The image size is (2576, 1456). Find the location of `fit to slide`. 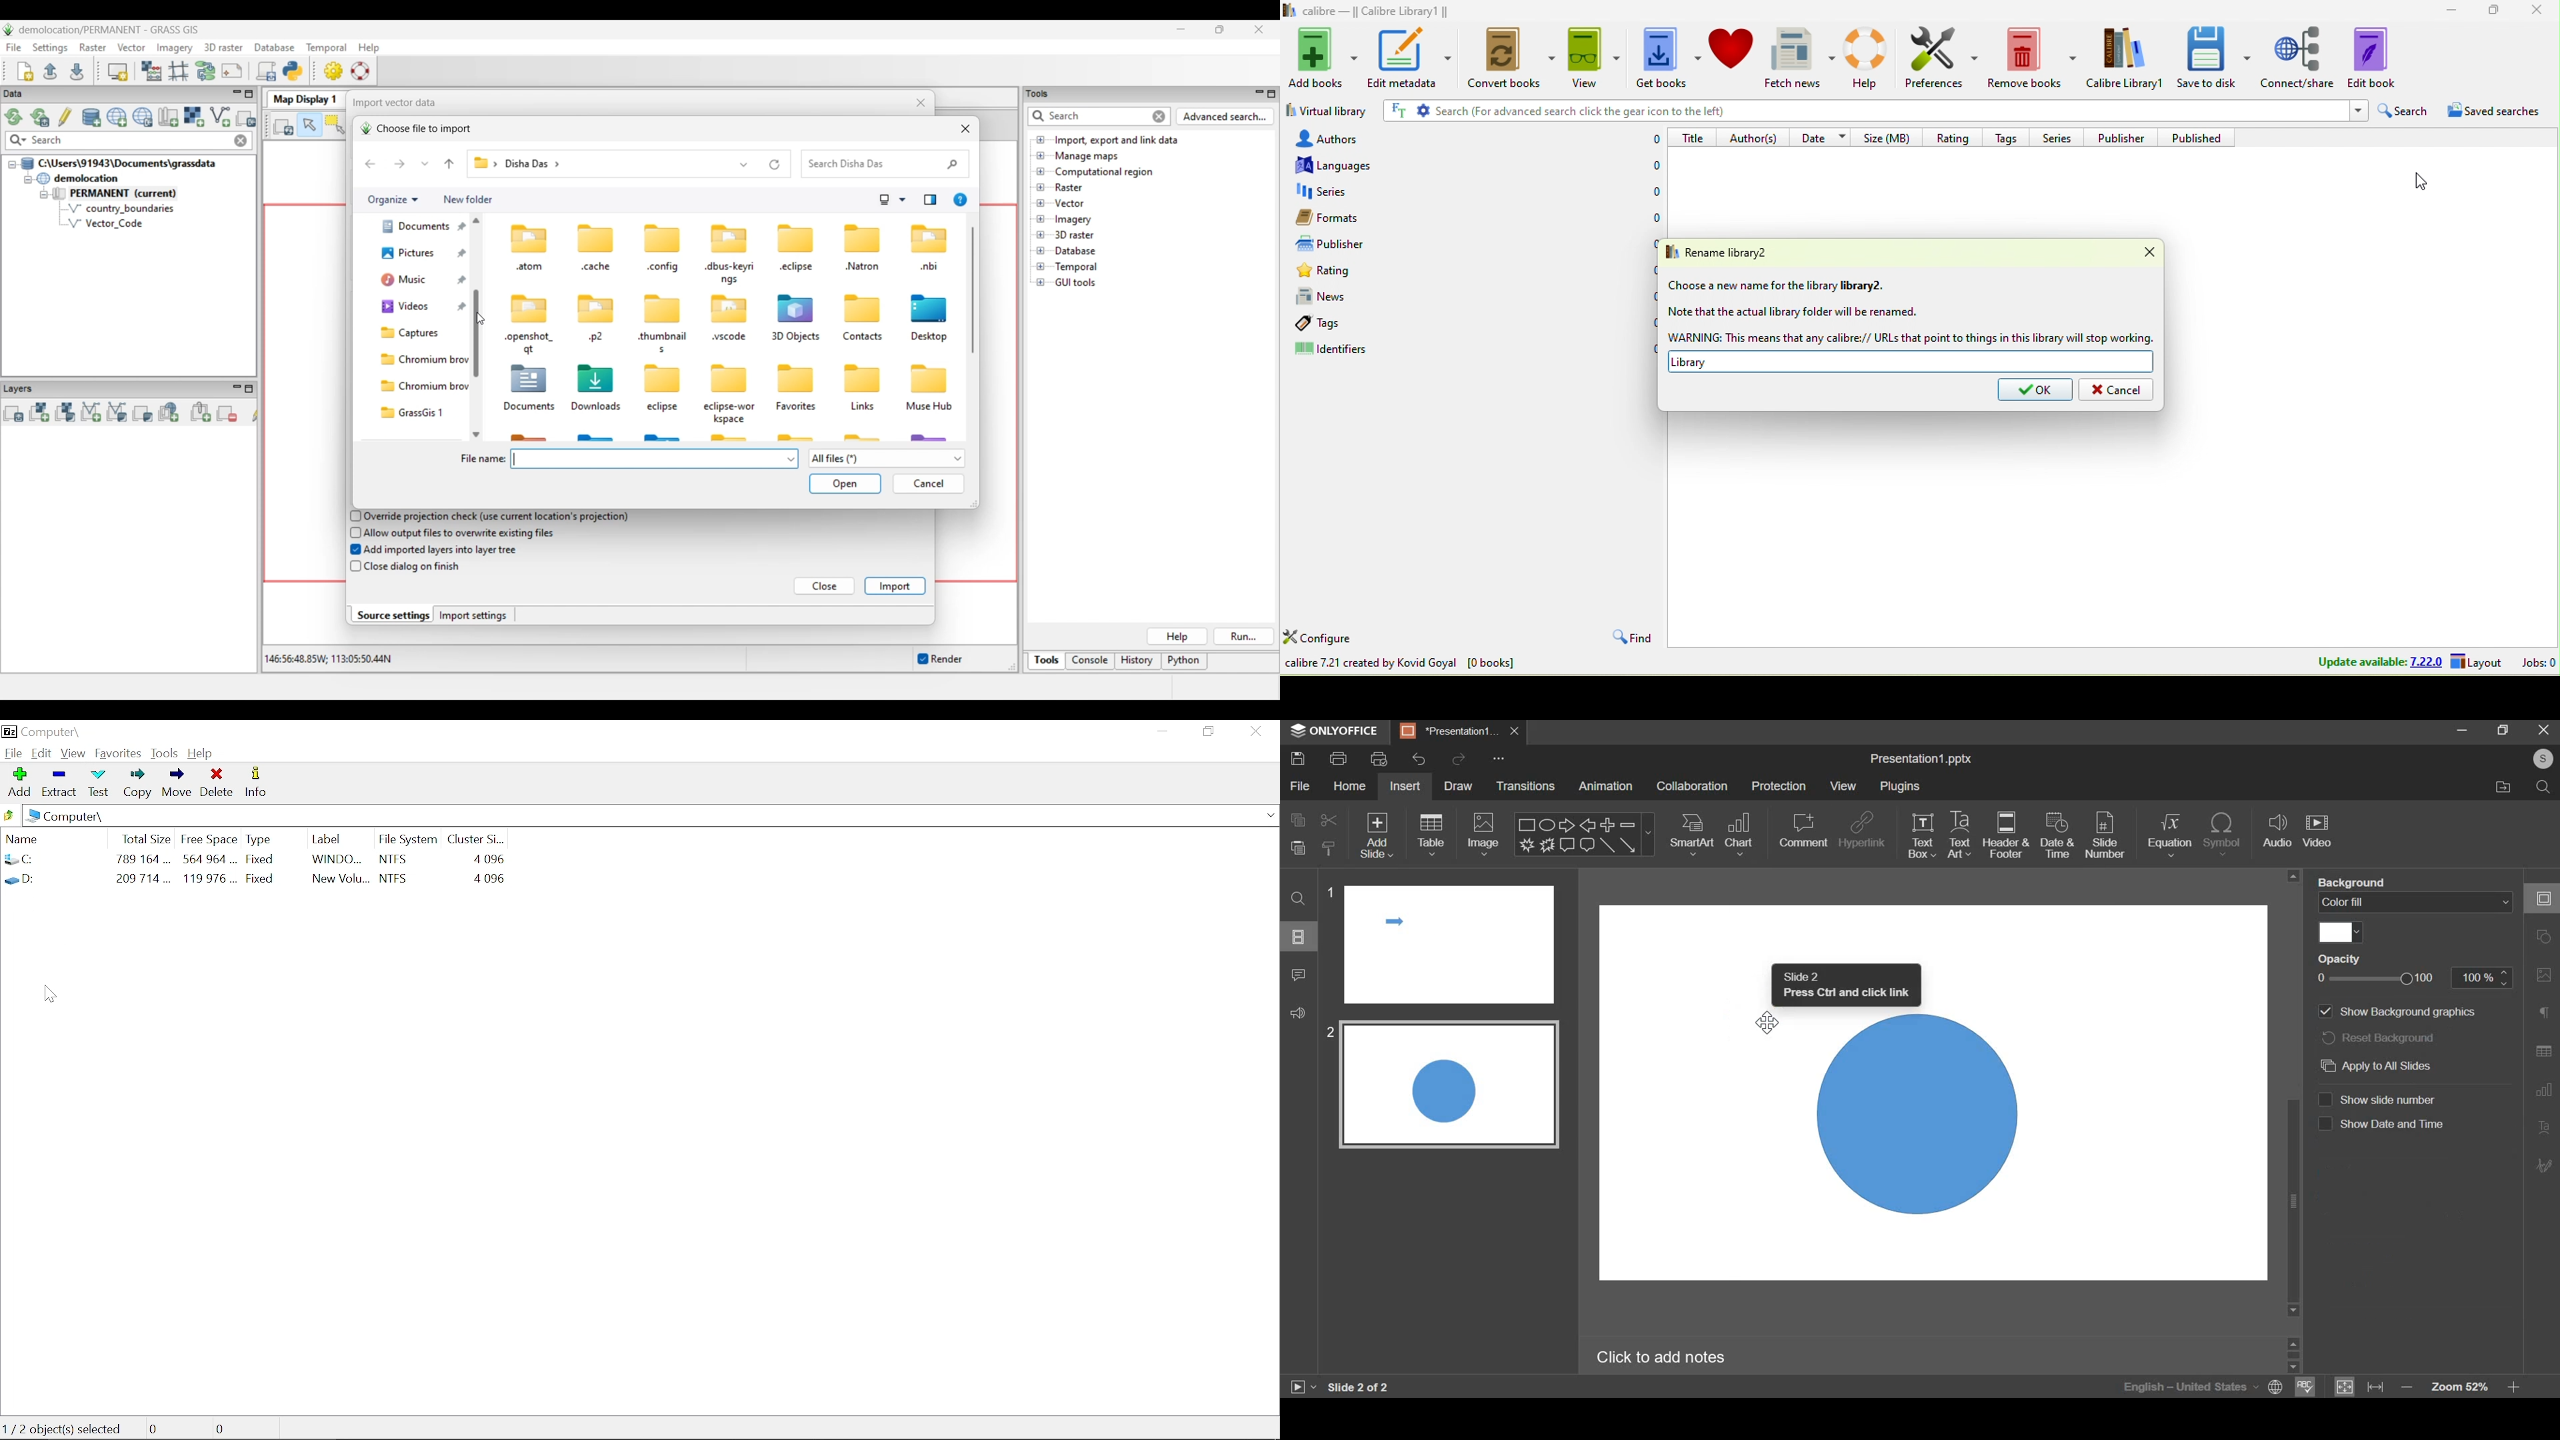

fit to slide is located at coordinates (2346, 1387).